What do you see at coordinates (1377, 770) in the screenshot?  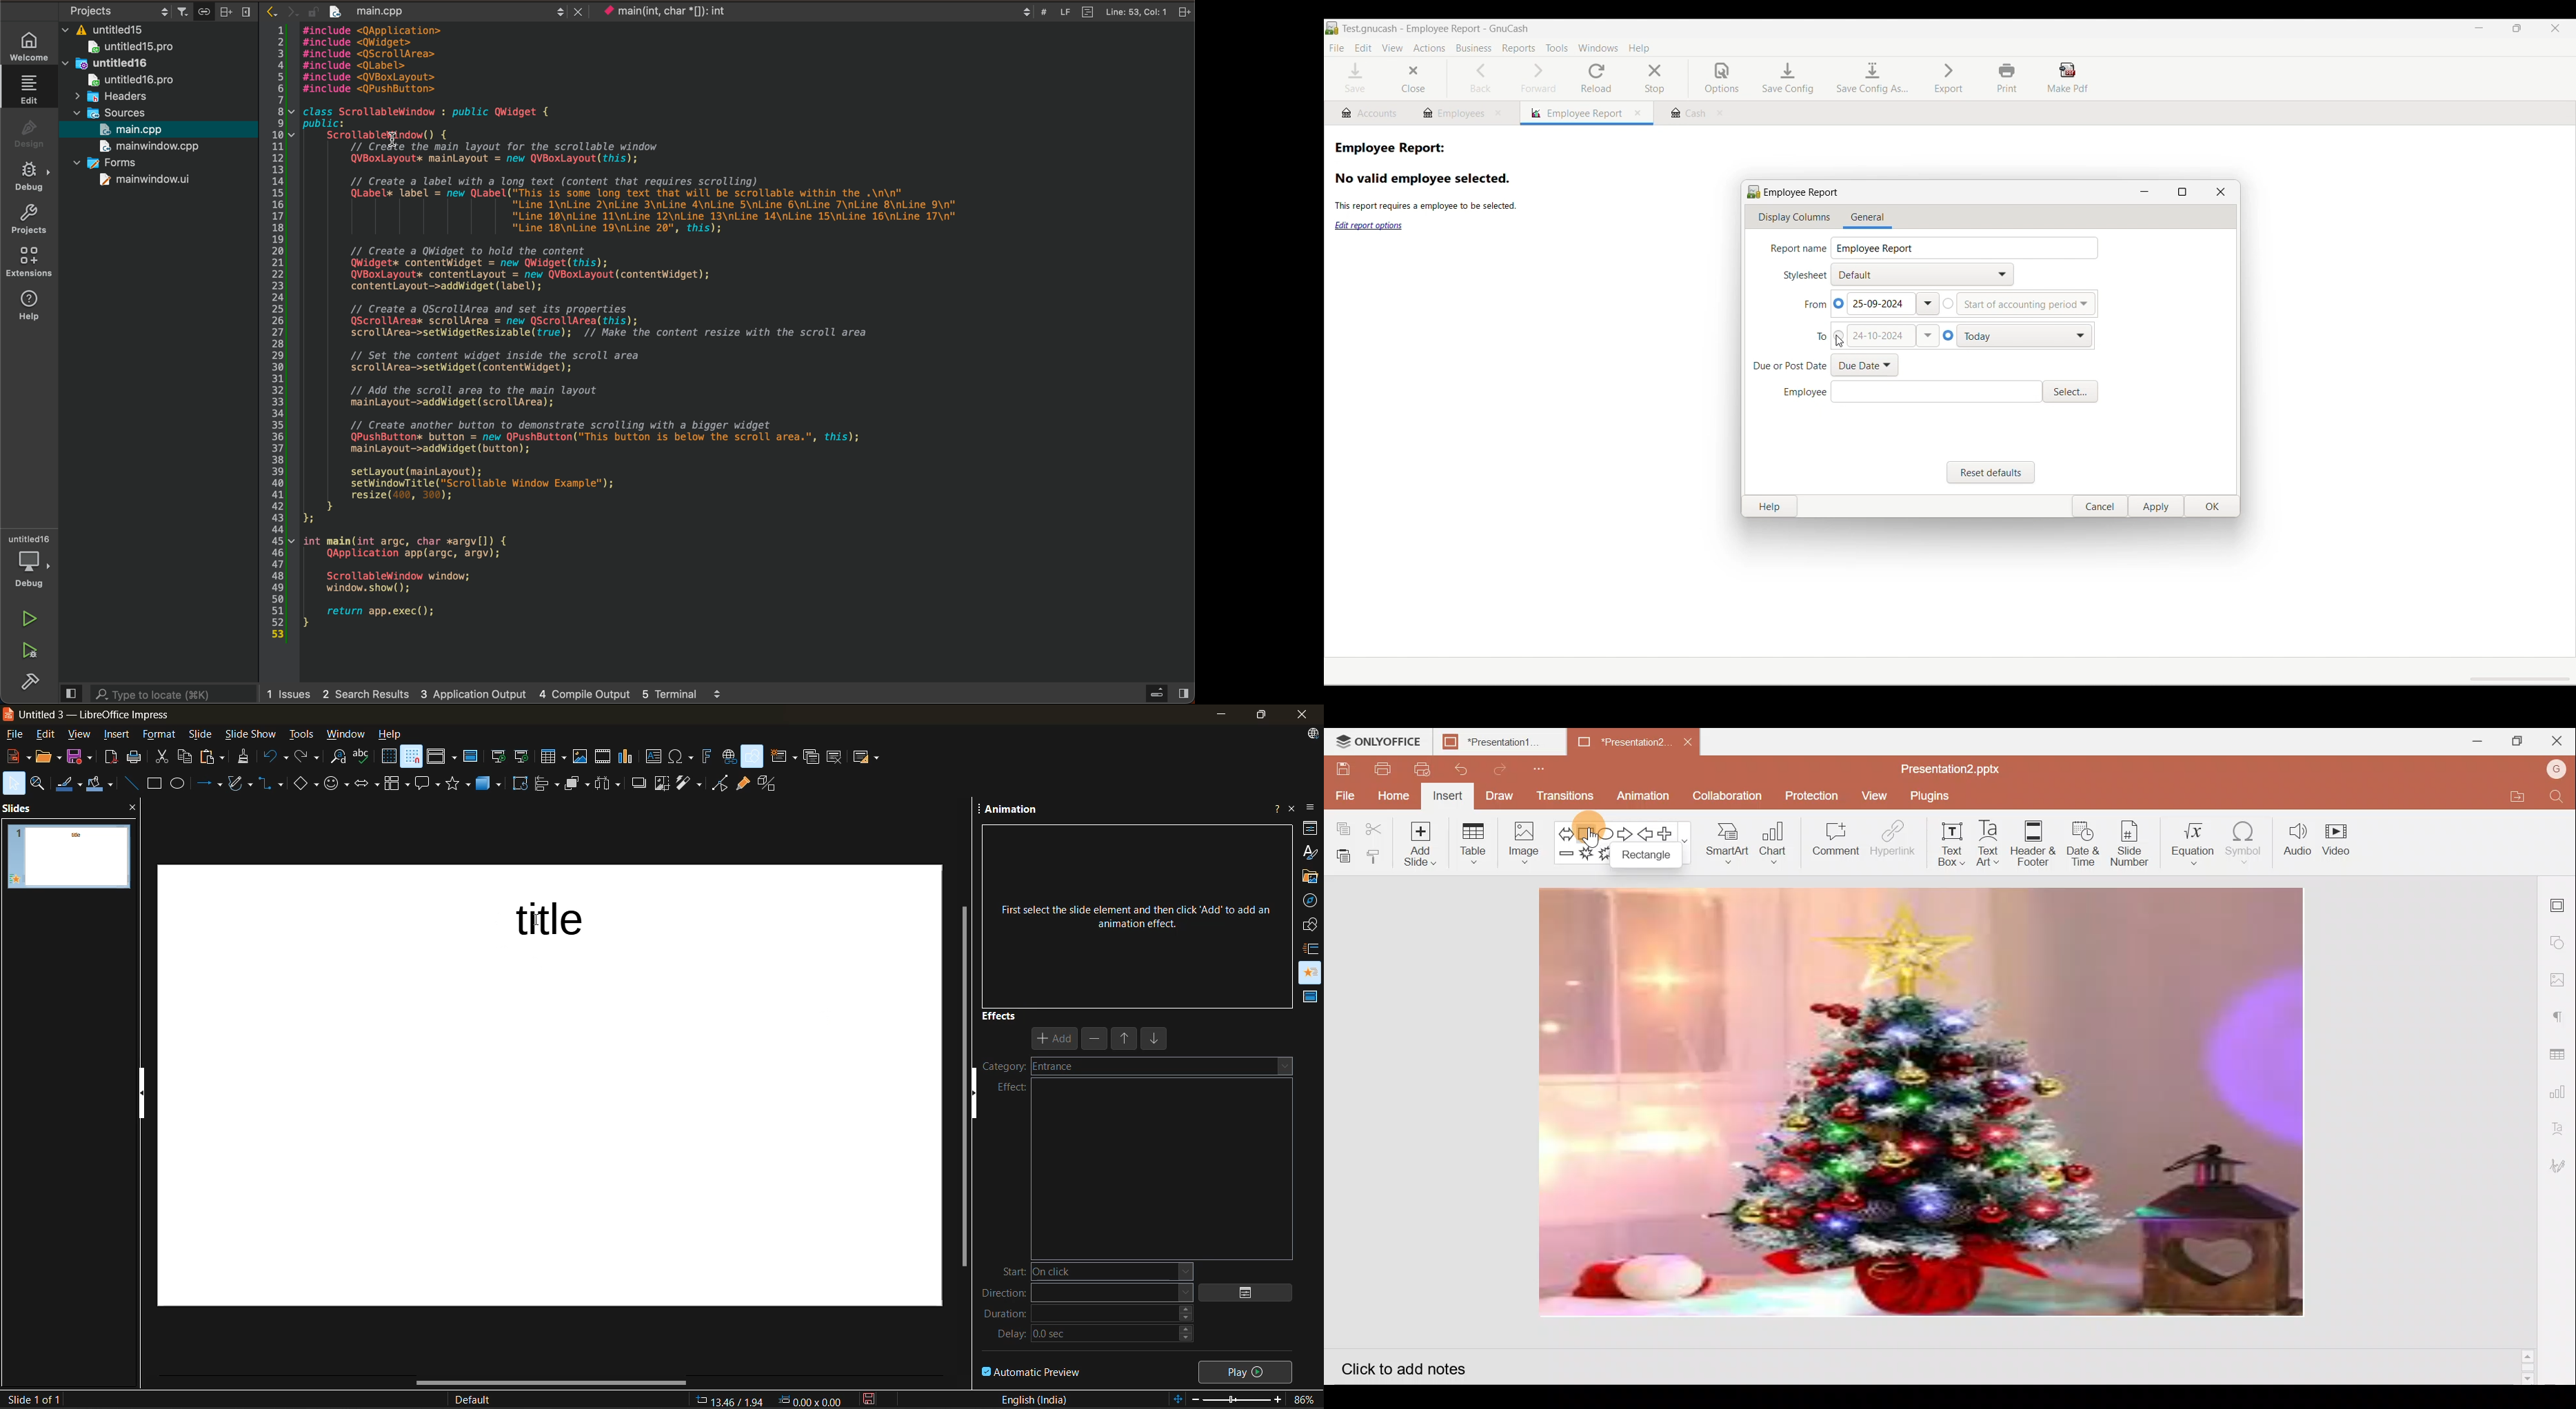 I see `Print file` at bounding box center [1377, 770].